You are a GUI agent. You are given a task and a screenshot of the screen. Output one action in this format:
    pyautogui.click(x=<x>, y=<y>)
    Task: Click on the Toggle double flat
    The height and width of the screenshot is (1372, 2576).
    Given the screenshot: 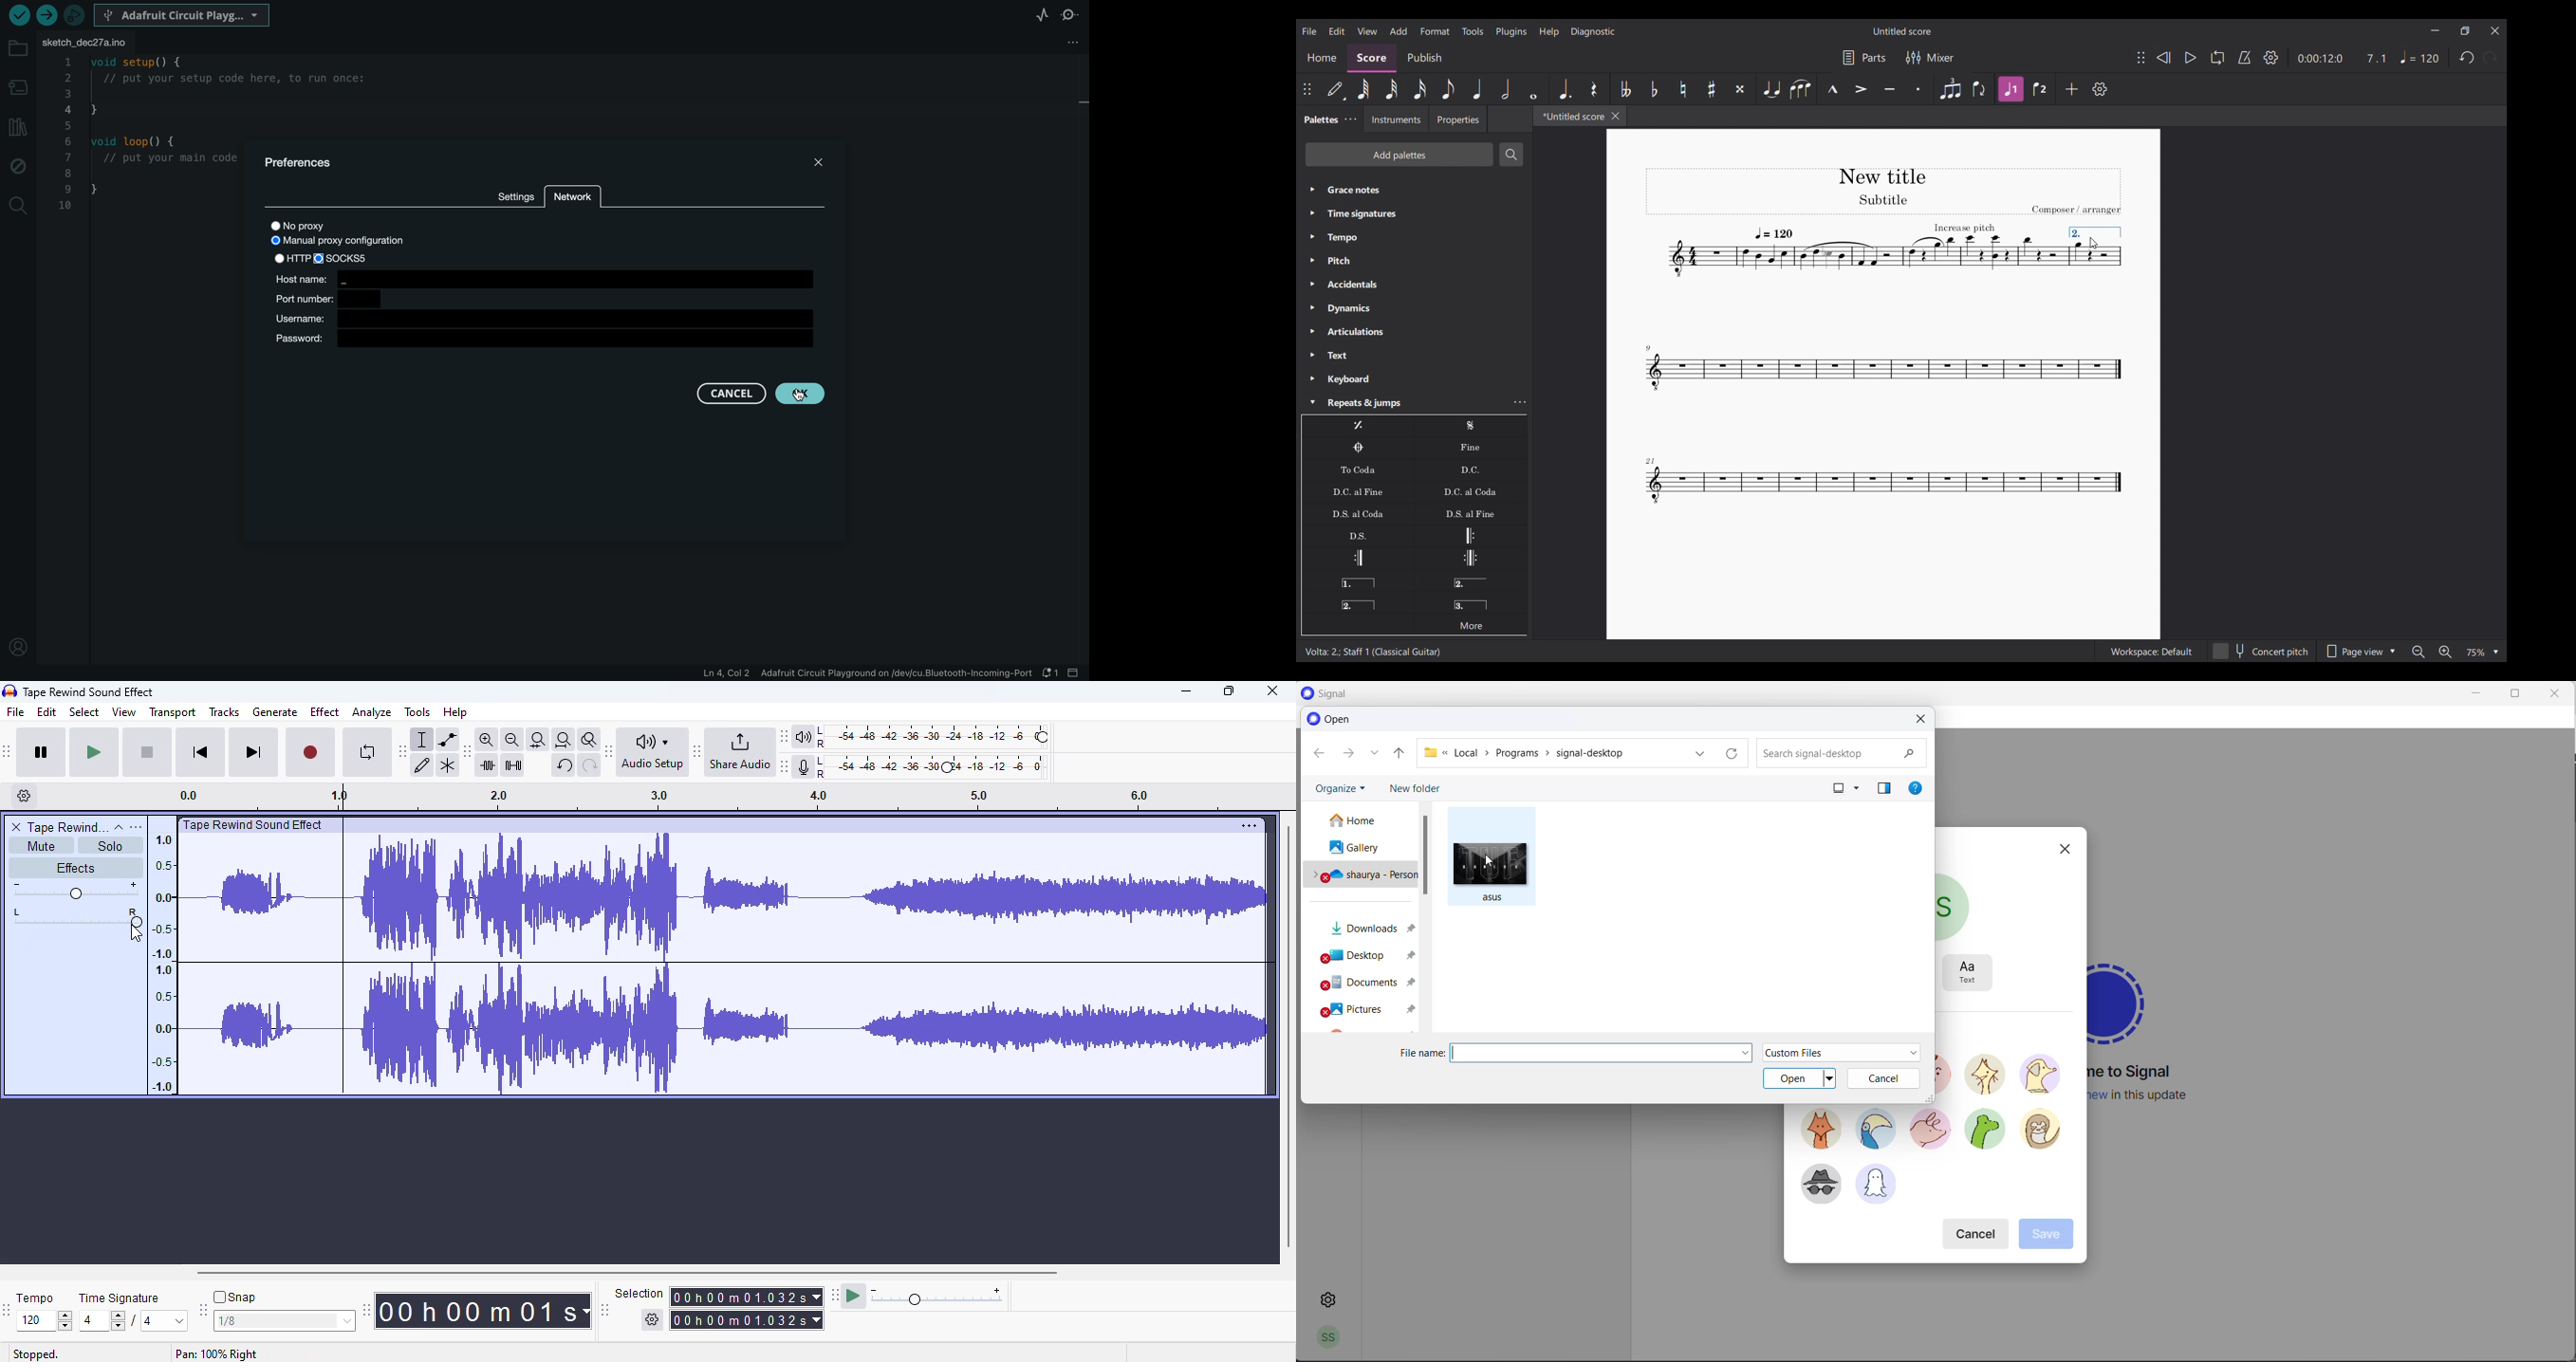 What is the action you would take?
    pyautogui.click(x=1624, y=89)
    